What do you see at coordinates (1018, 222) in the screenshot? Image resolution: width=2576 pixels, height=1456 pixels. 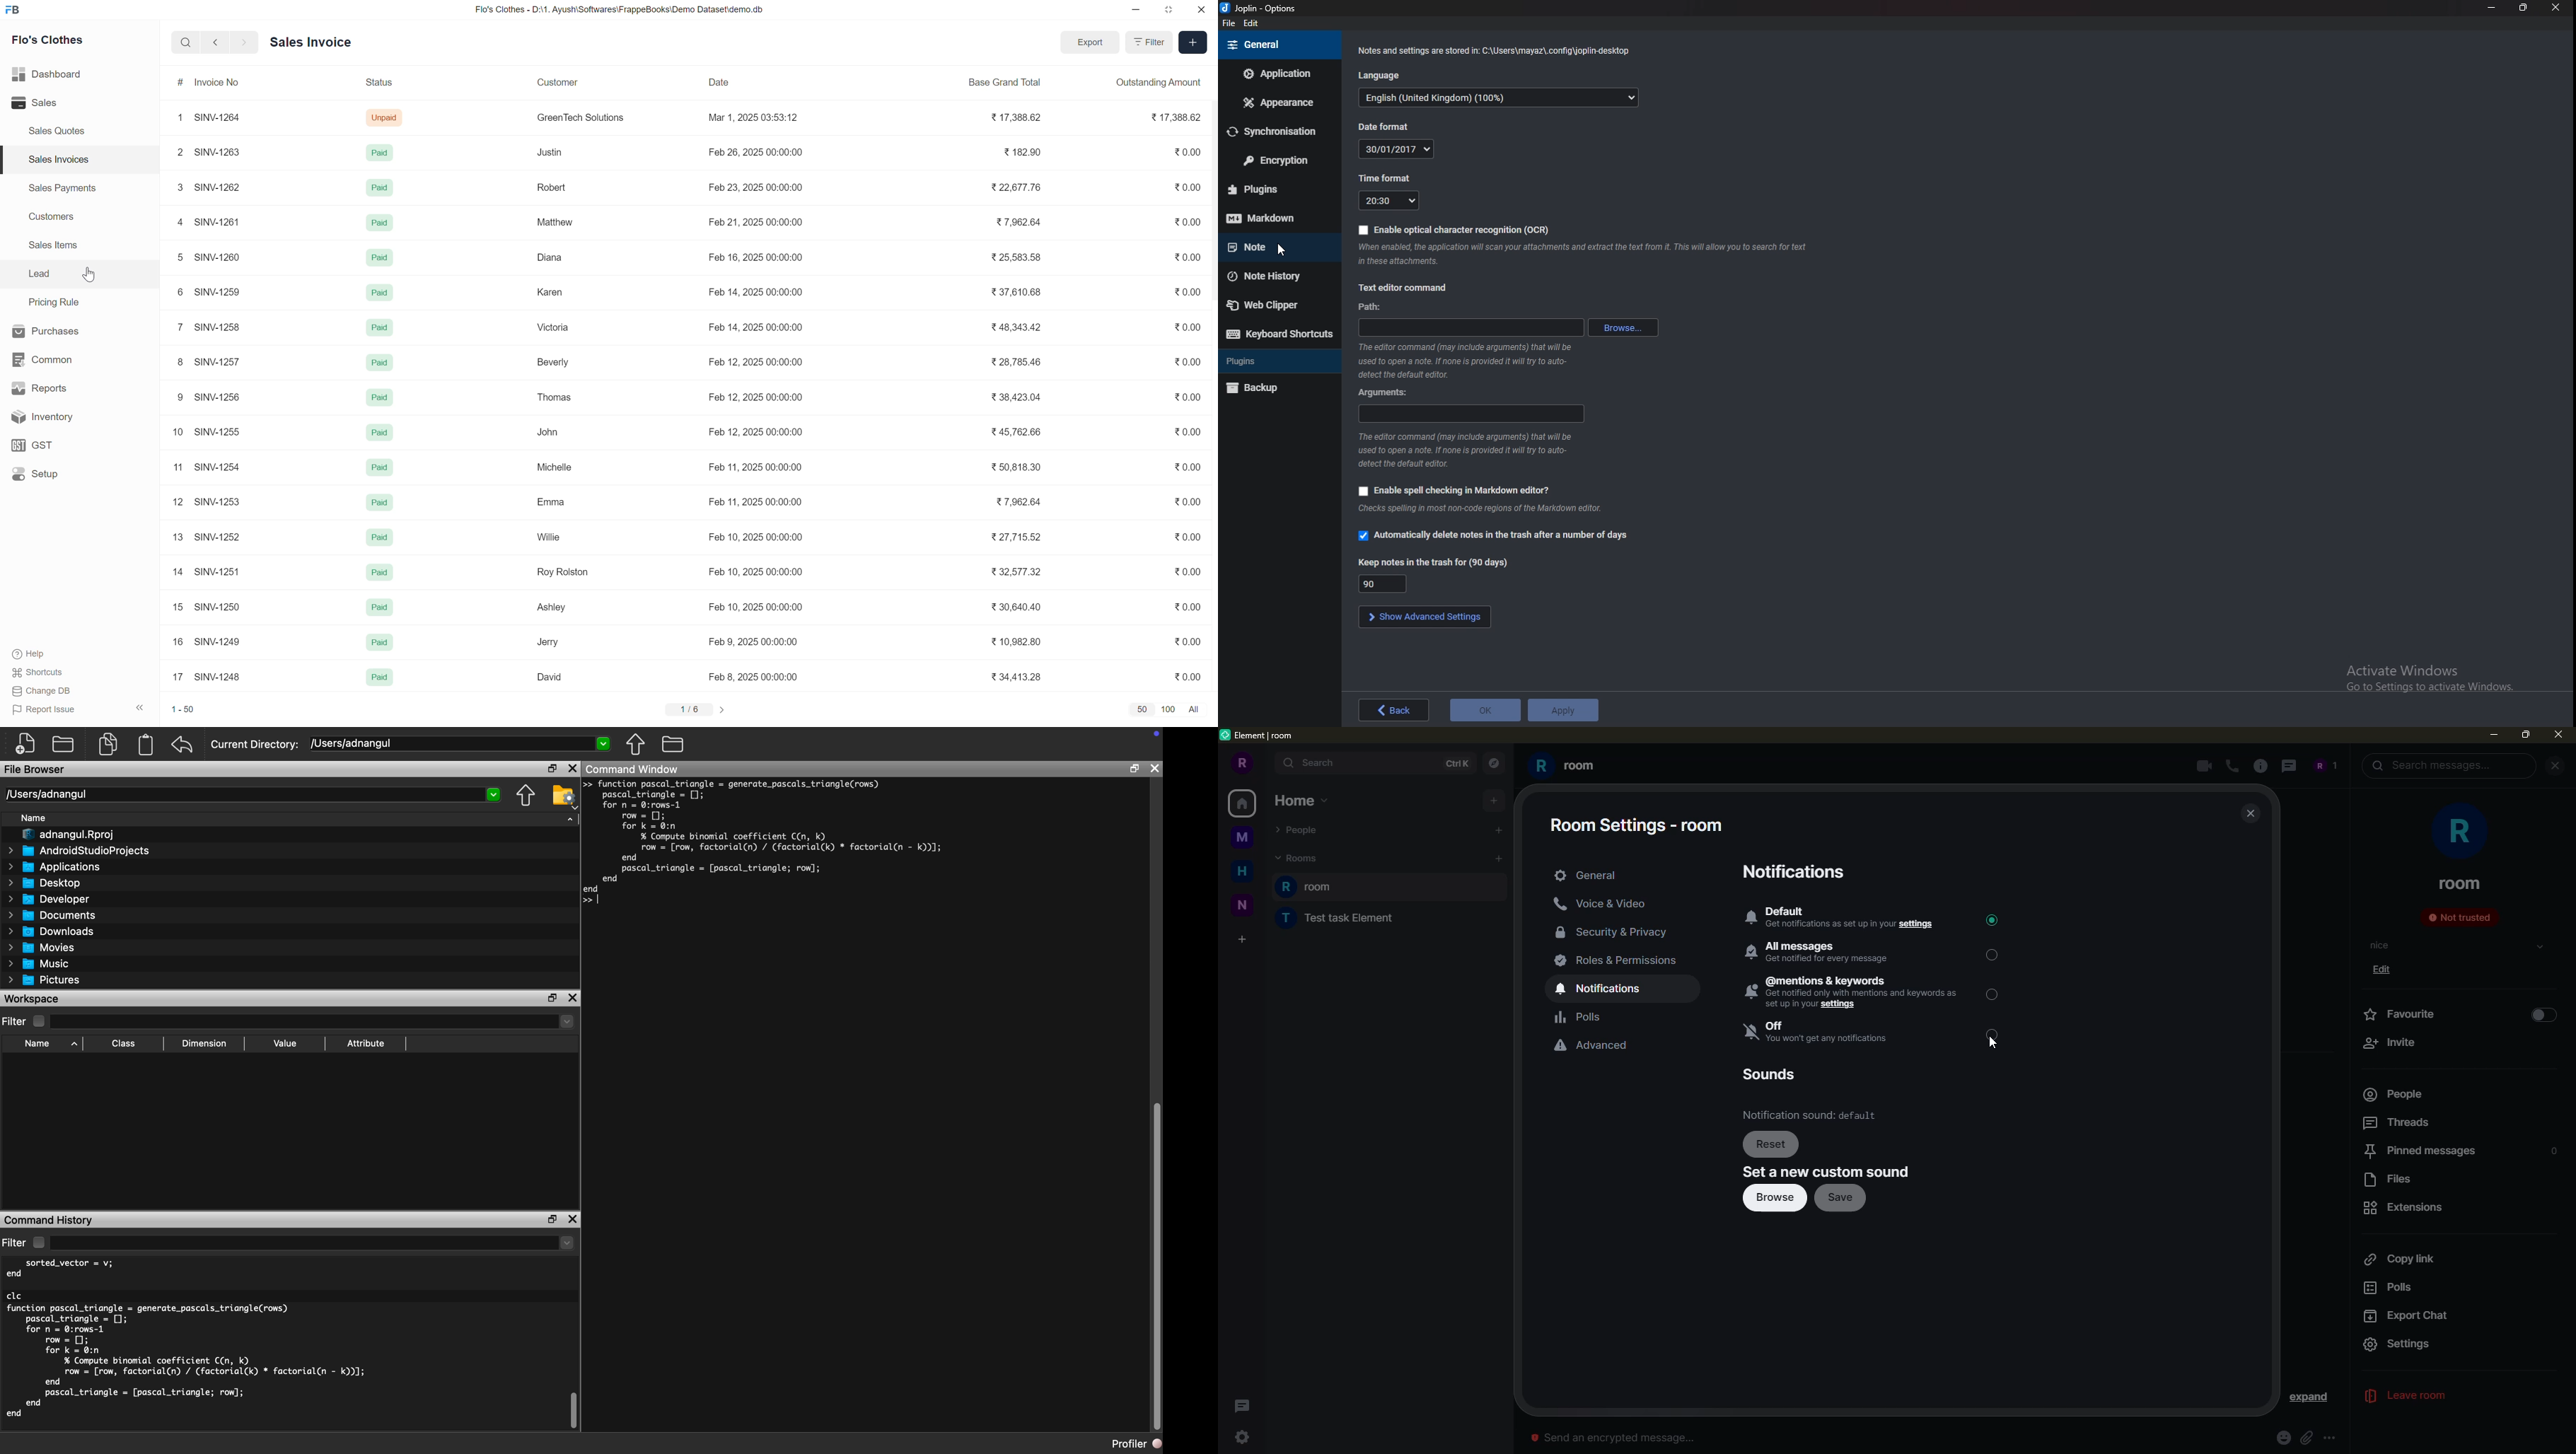 I see `37,962.64` at bounding box center [1018, 222].